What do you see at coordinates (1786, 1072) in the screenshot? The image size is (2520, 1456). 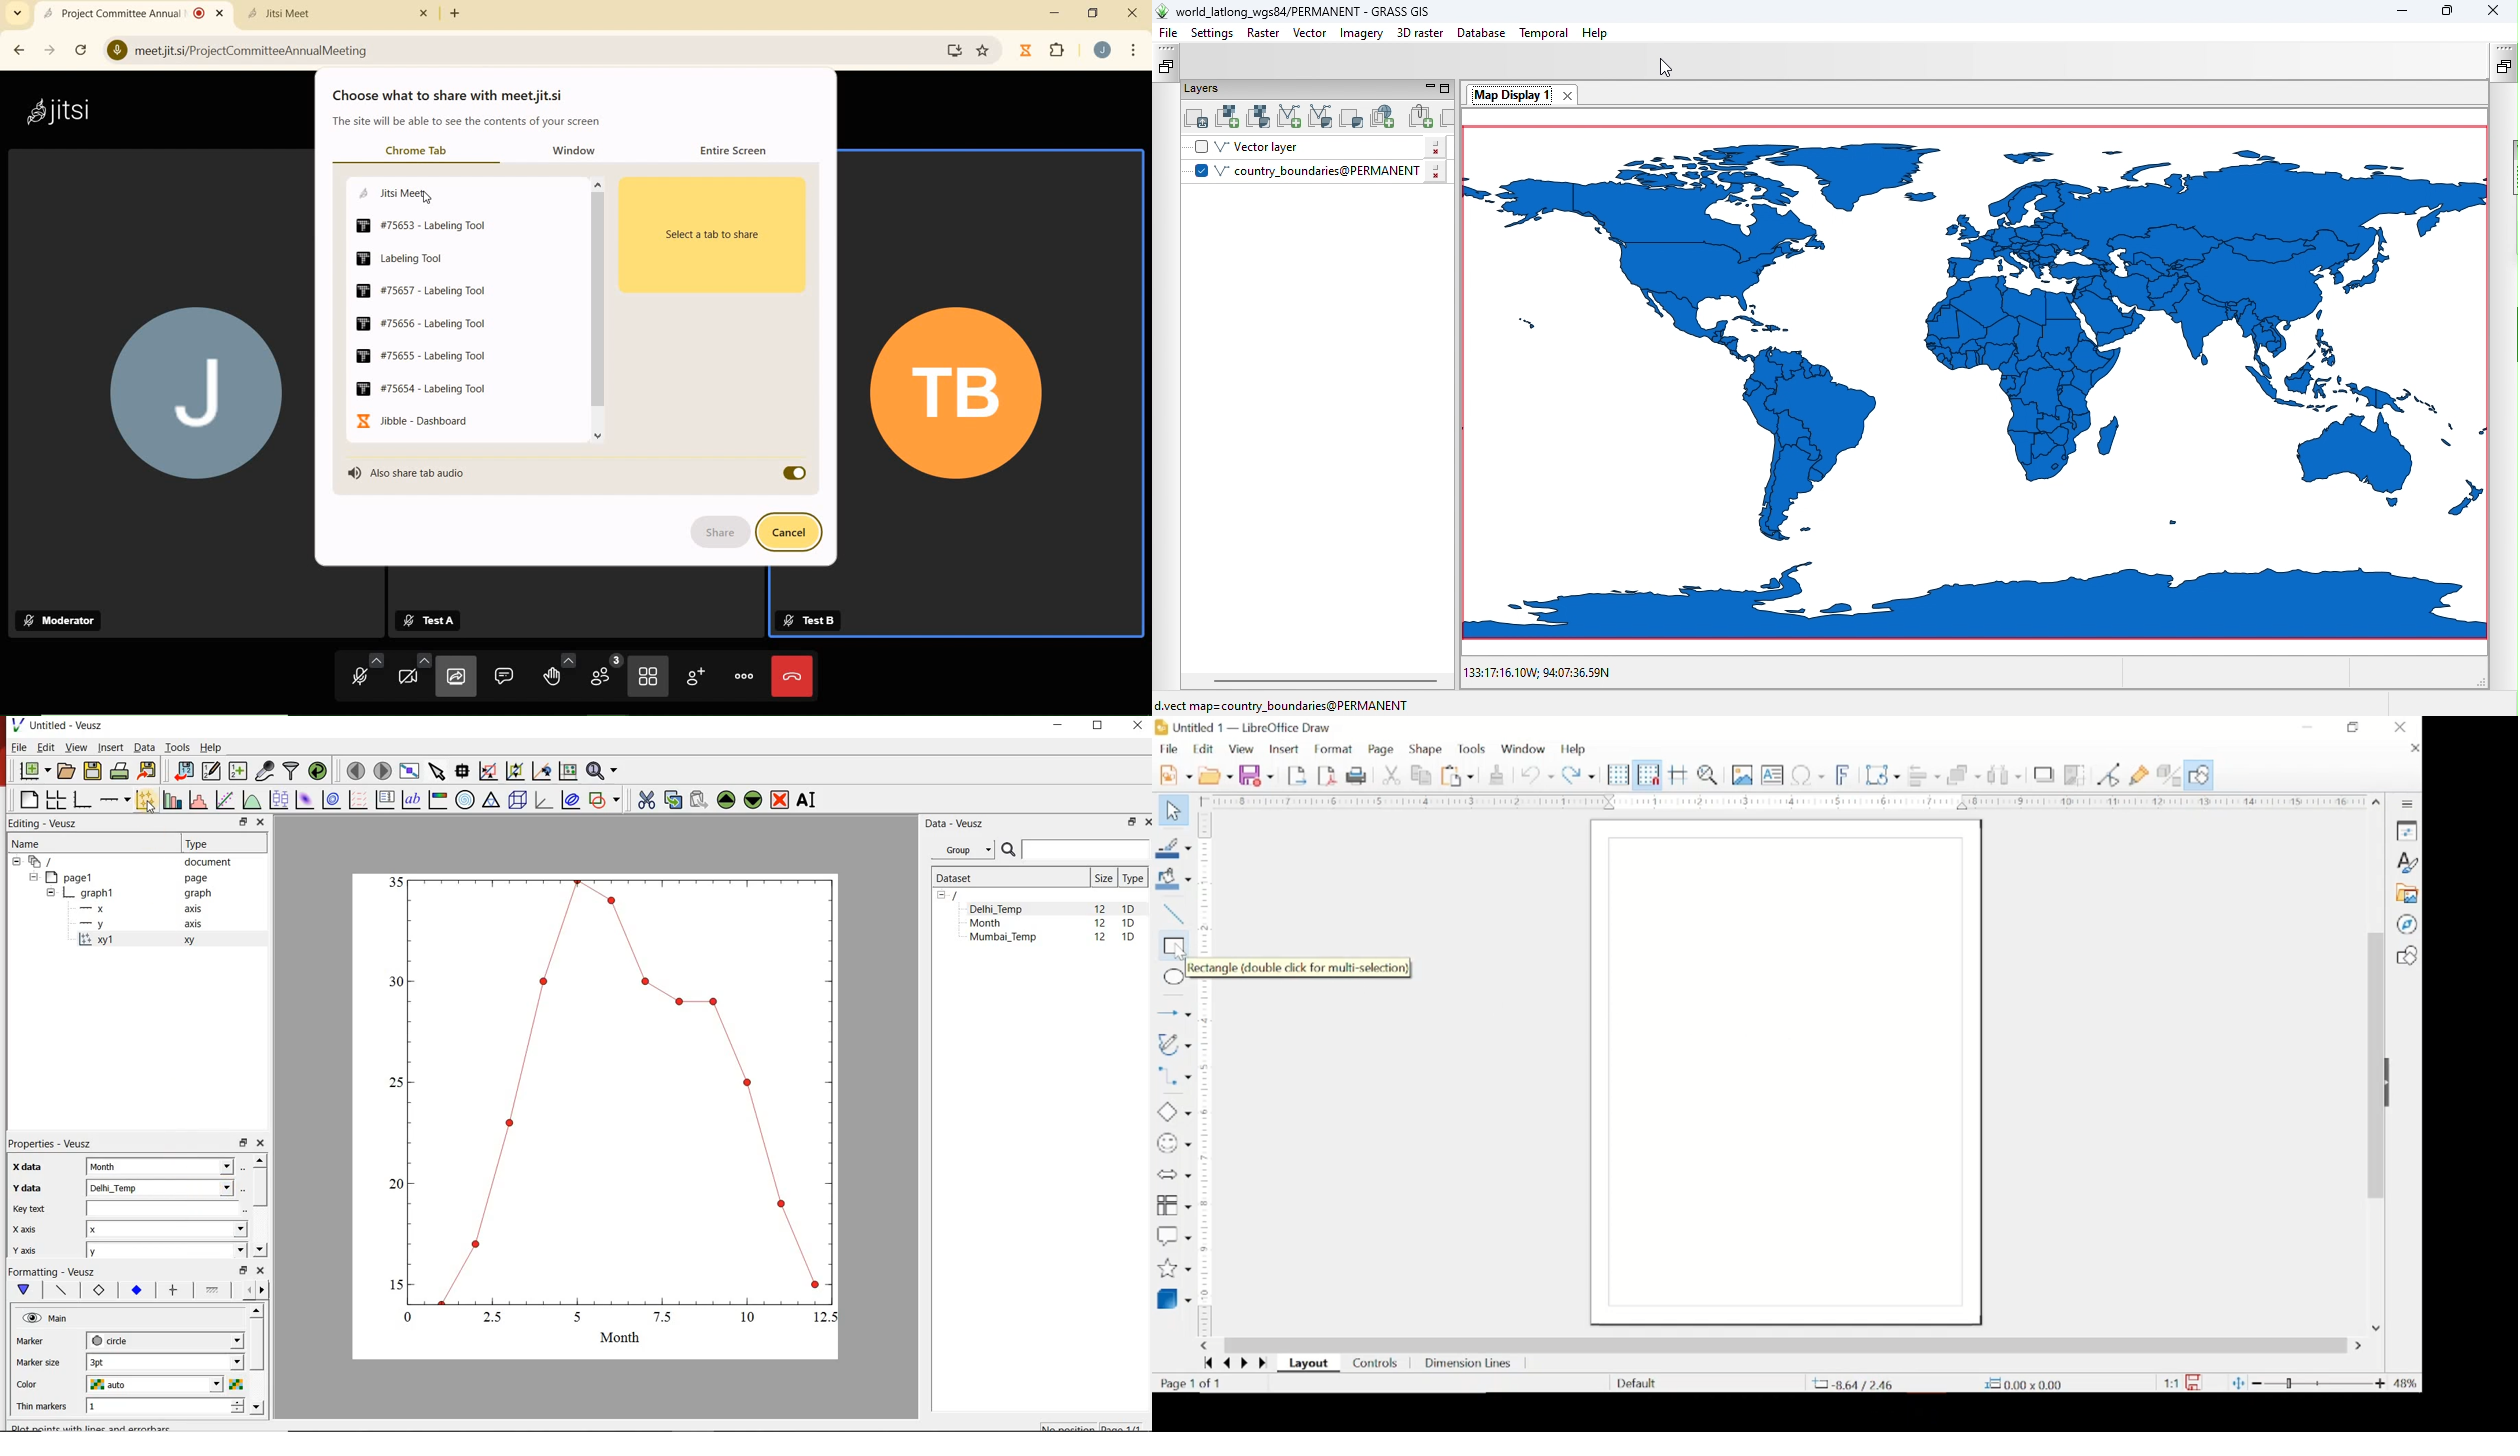 I see `blank canvas` at bounding box center [1786, 1072].